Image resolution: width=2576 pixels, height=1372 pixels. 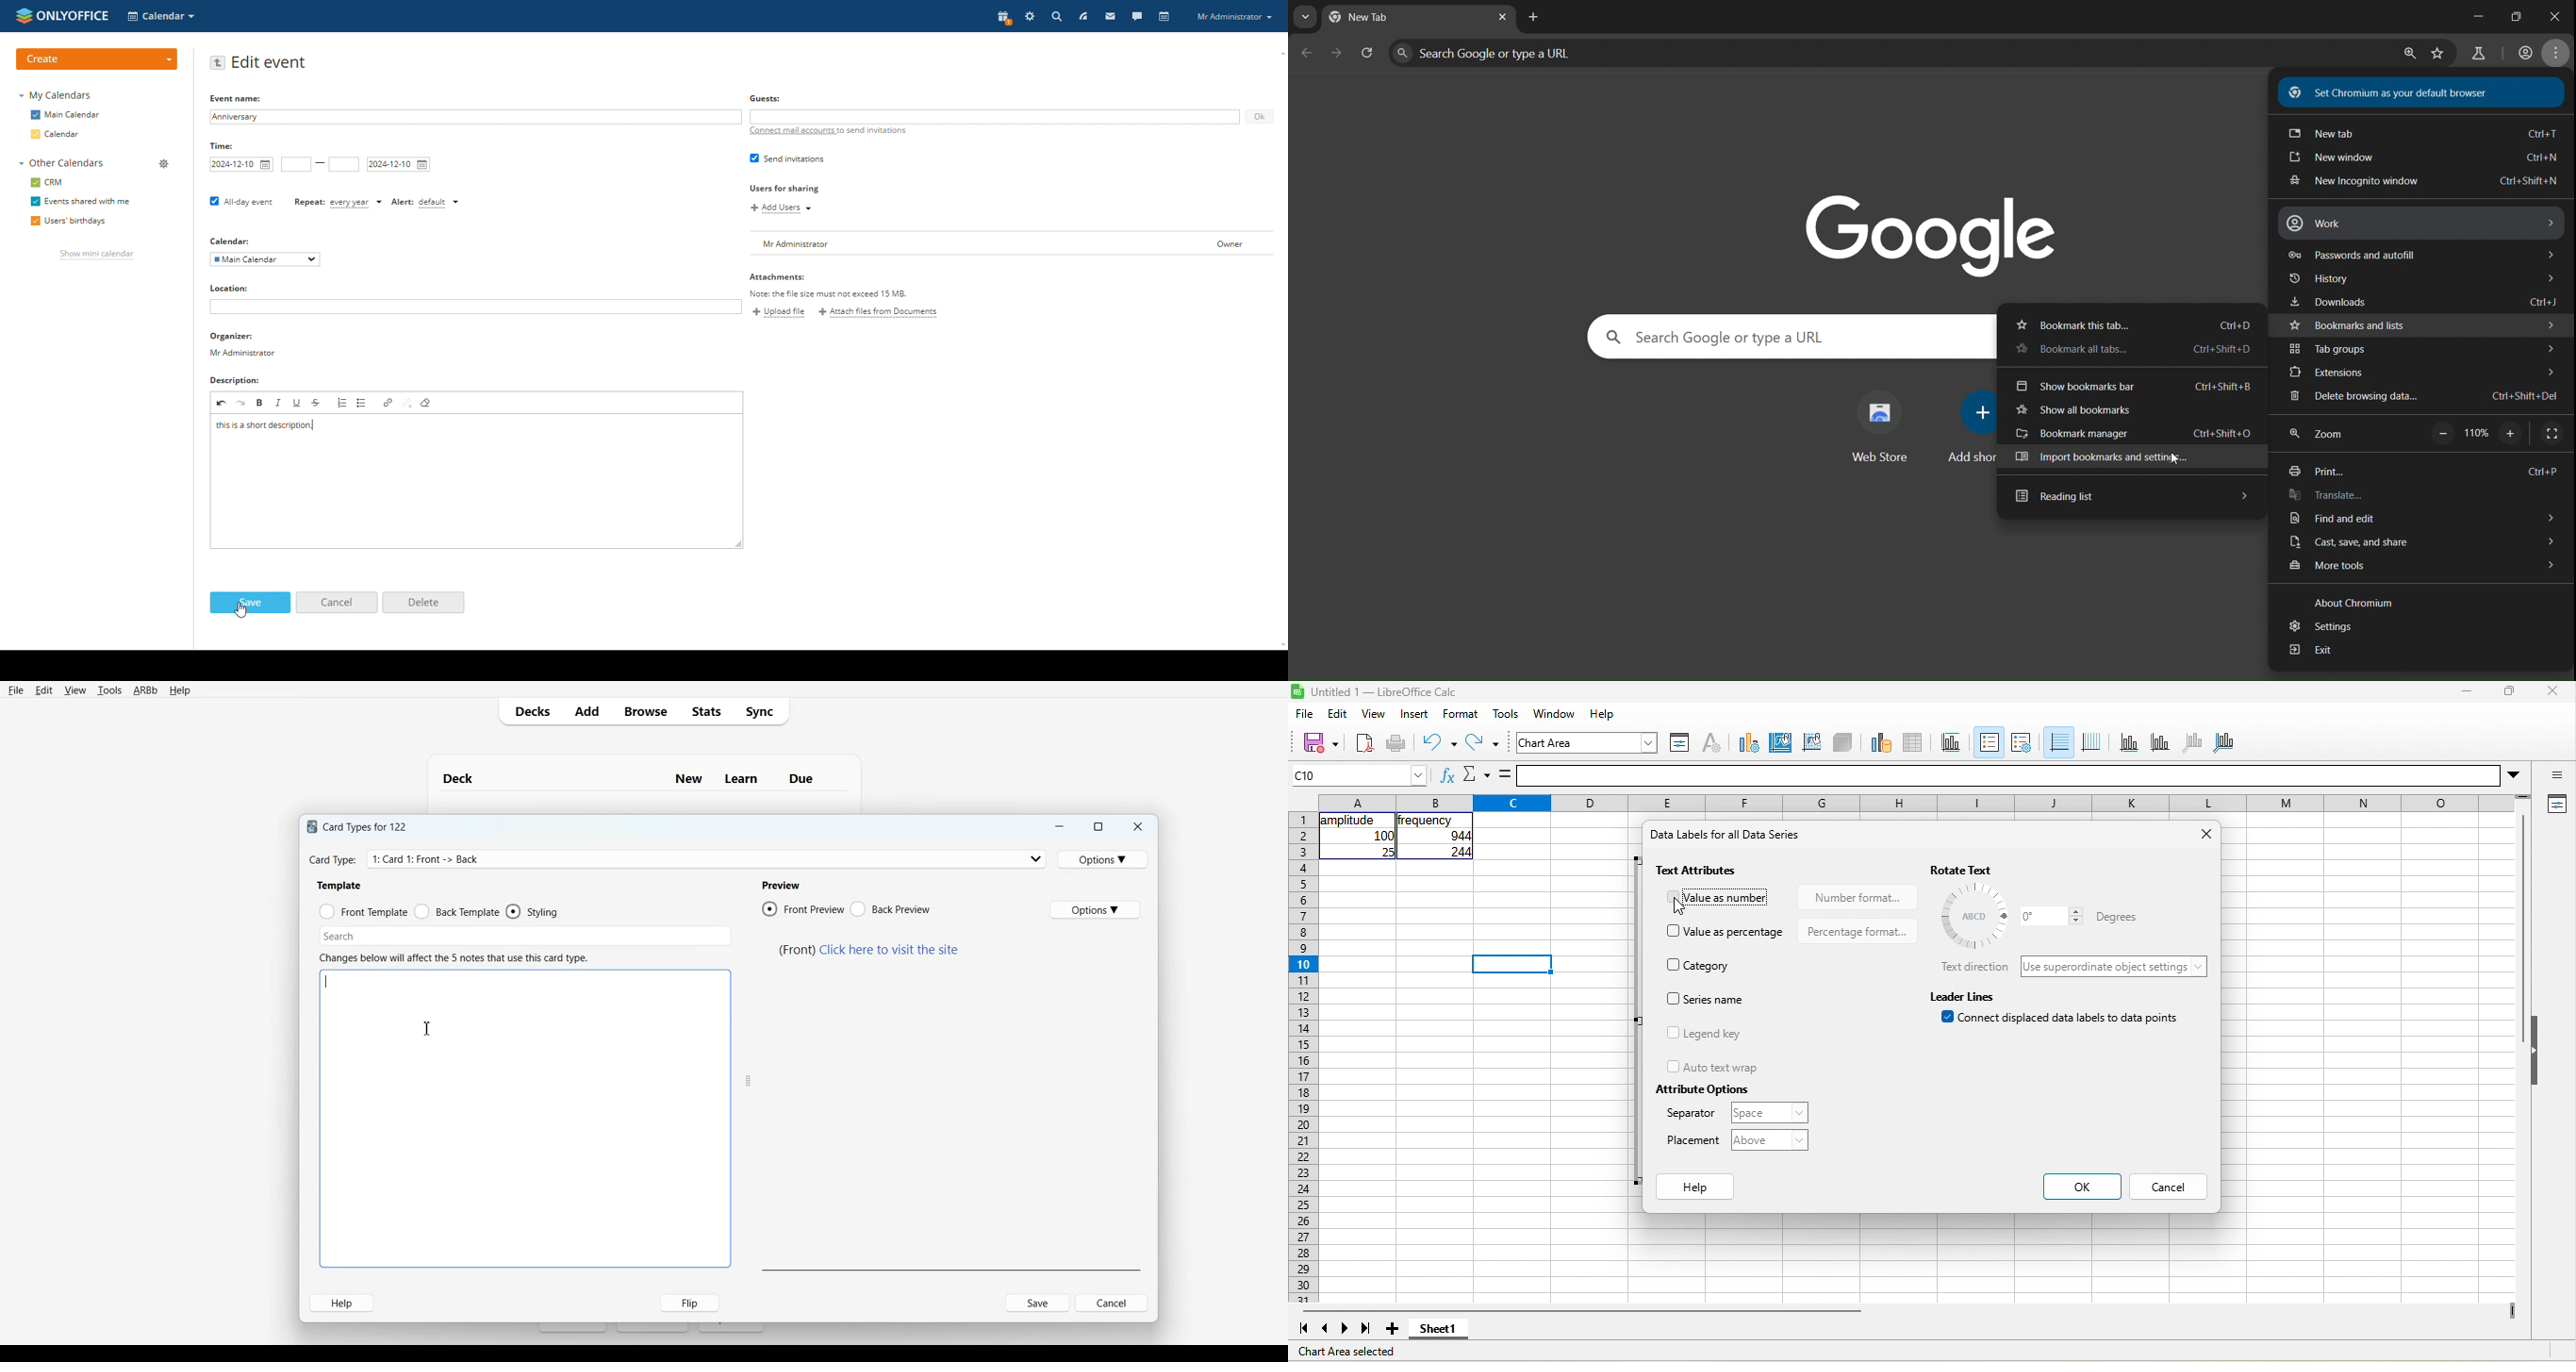 I want to click on data labels for data series, so click(x=1736, y=839).